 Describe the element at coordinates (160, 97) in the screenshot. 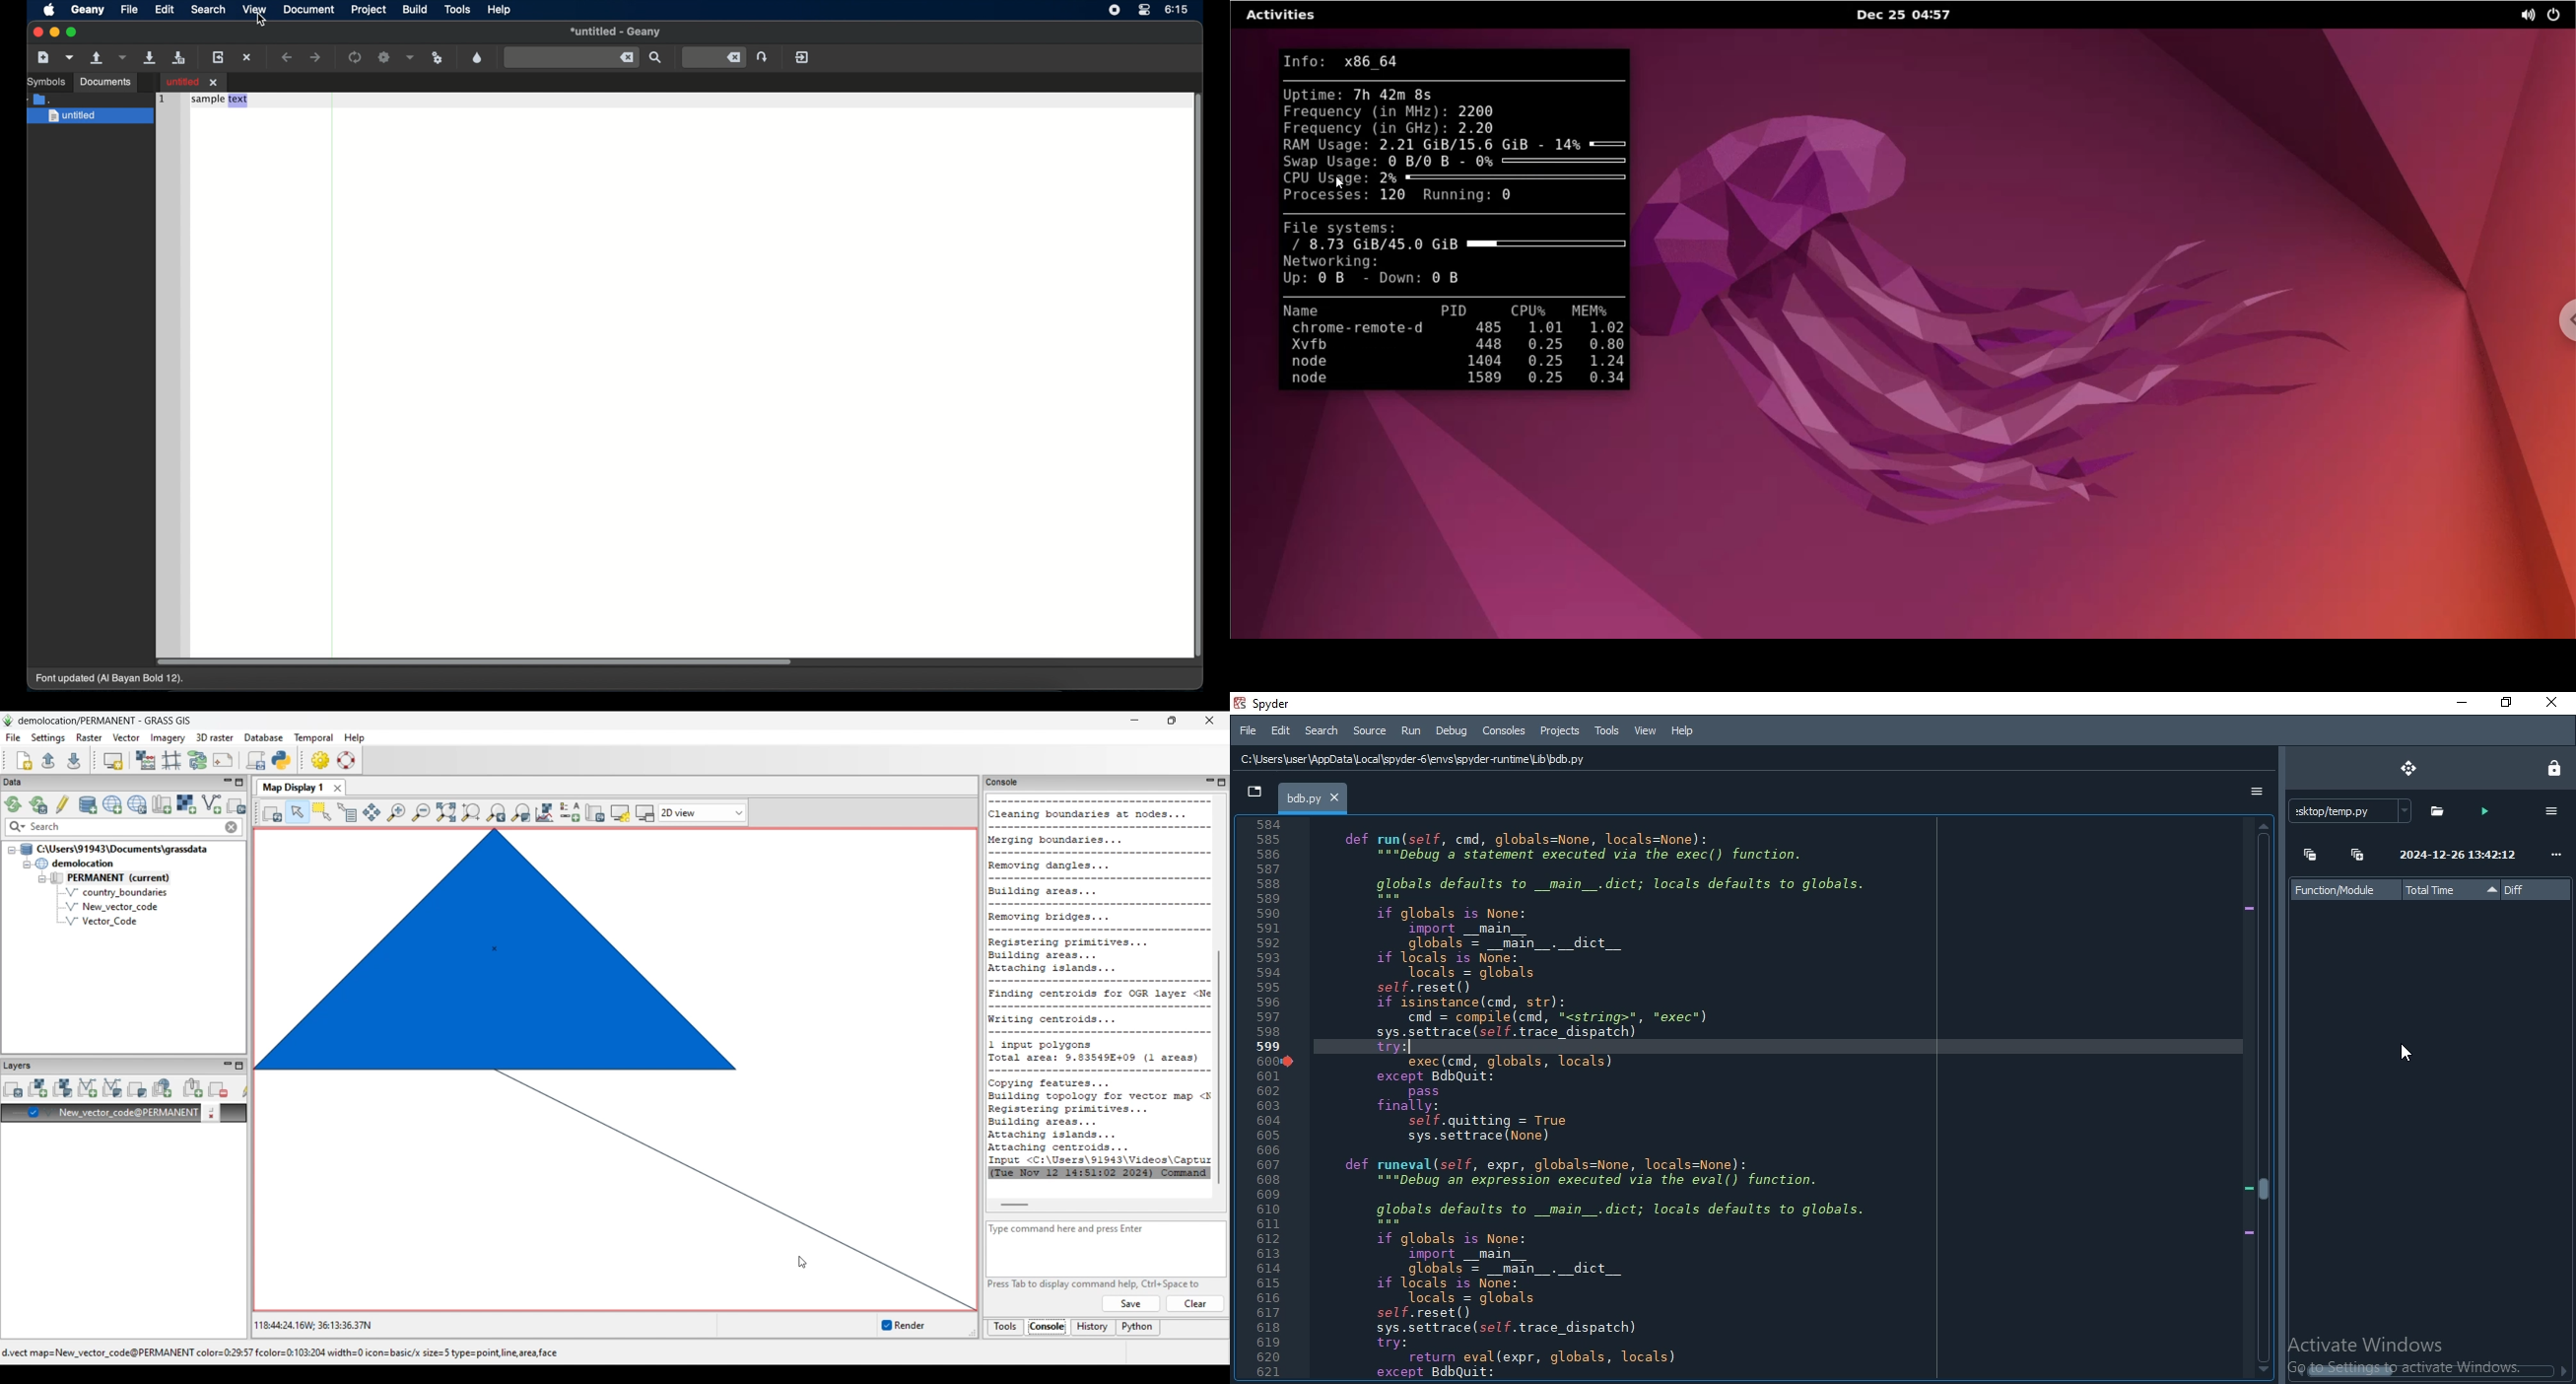

I see `1` at that location.